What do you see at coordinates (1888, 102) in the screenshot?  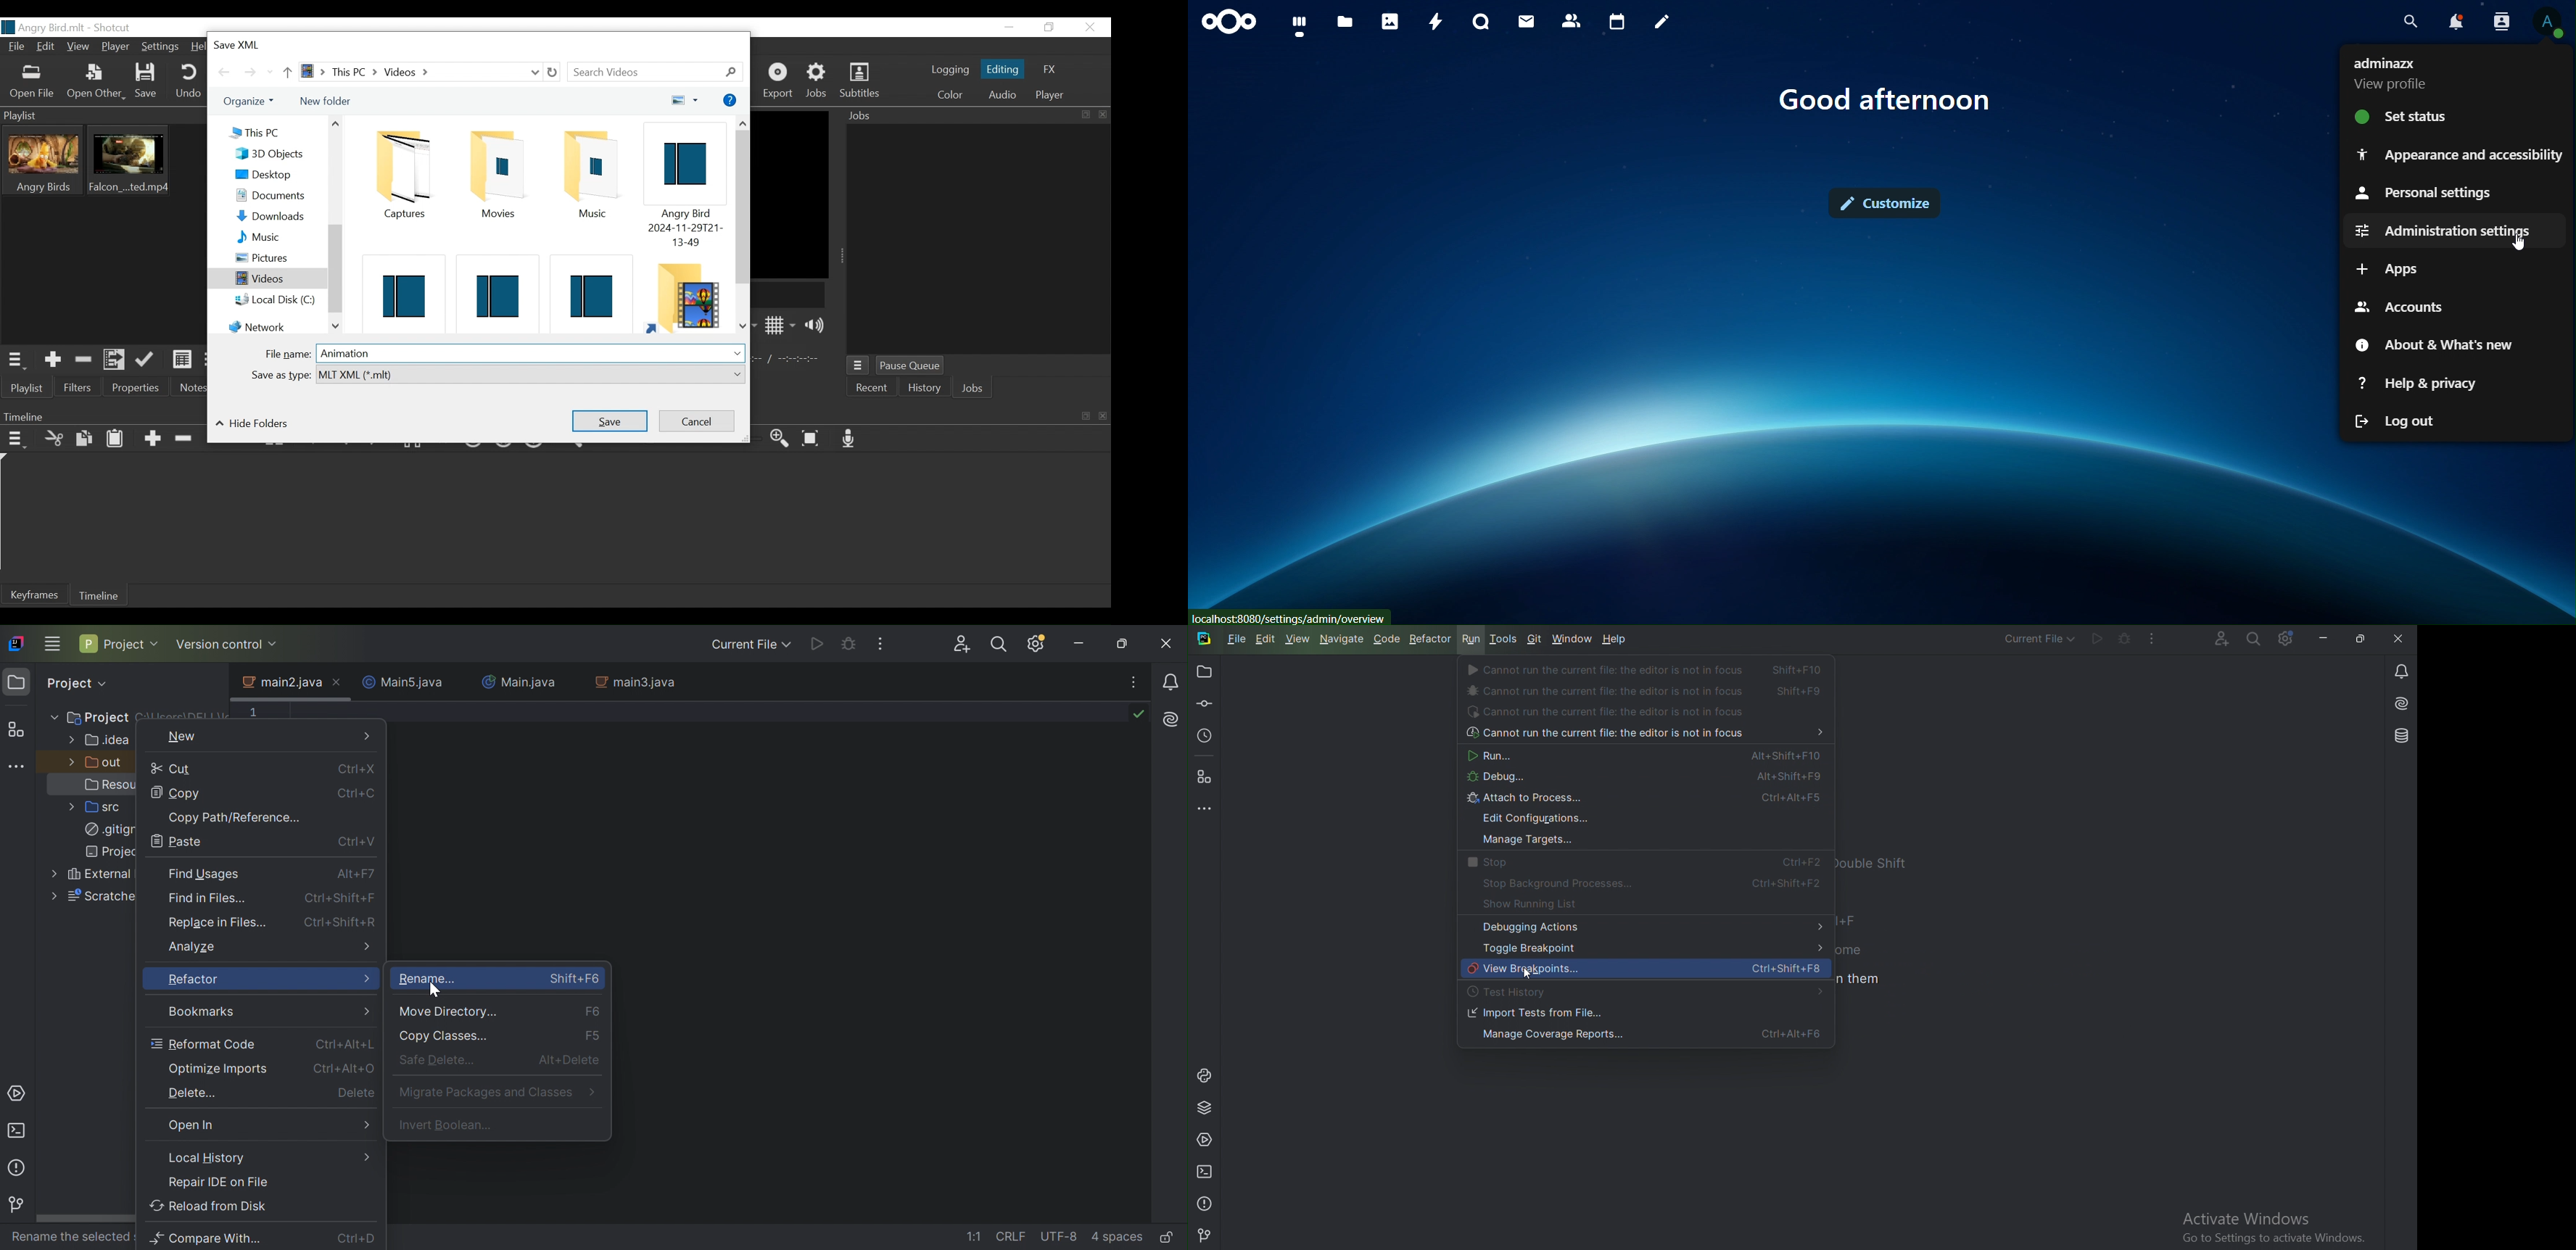 I see `text` at bounding box center [1888, 102].